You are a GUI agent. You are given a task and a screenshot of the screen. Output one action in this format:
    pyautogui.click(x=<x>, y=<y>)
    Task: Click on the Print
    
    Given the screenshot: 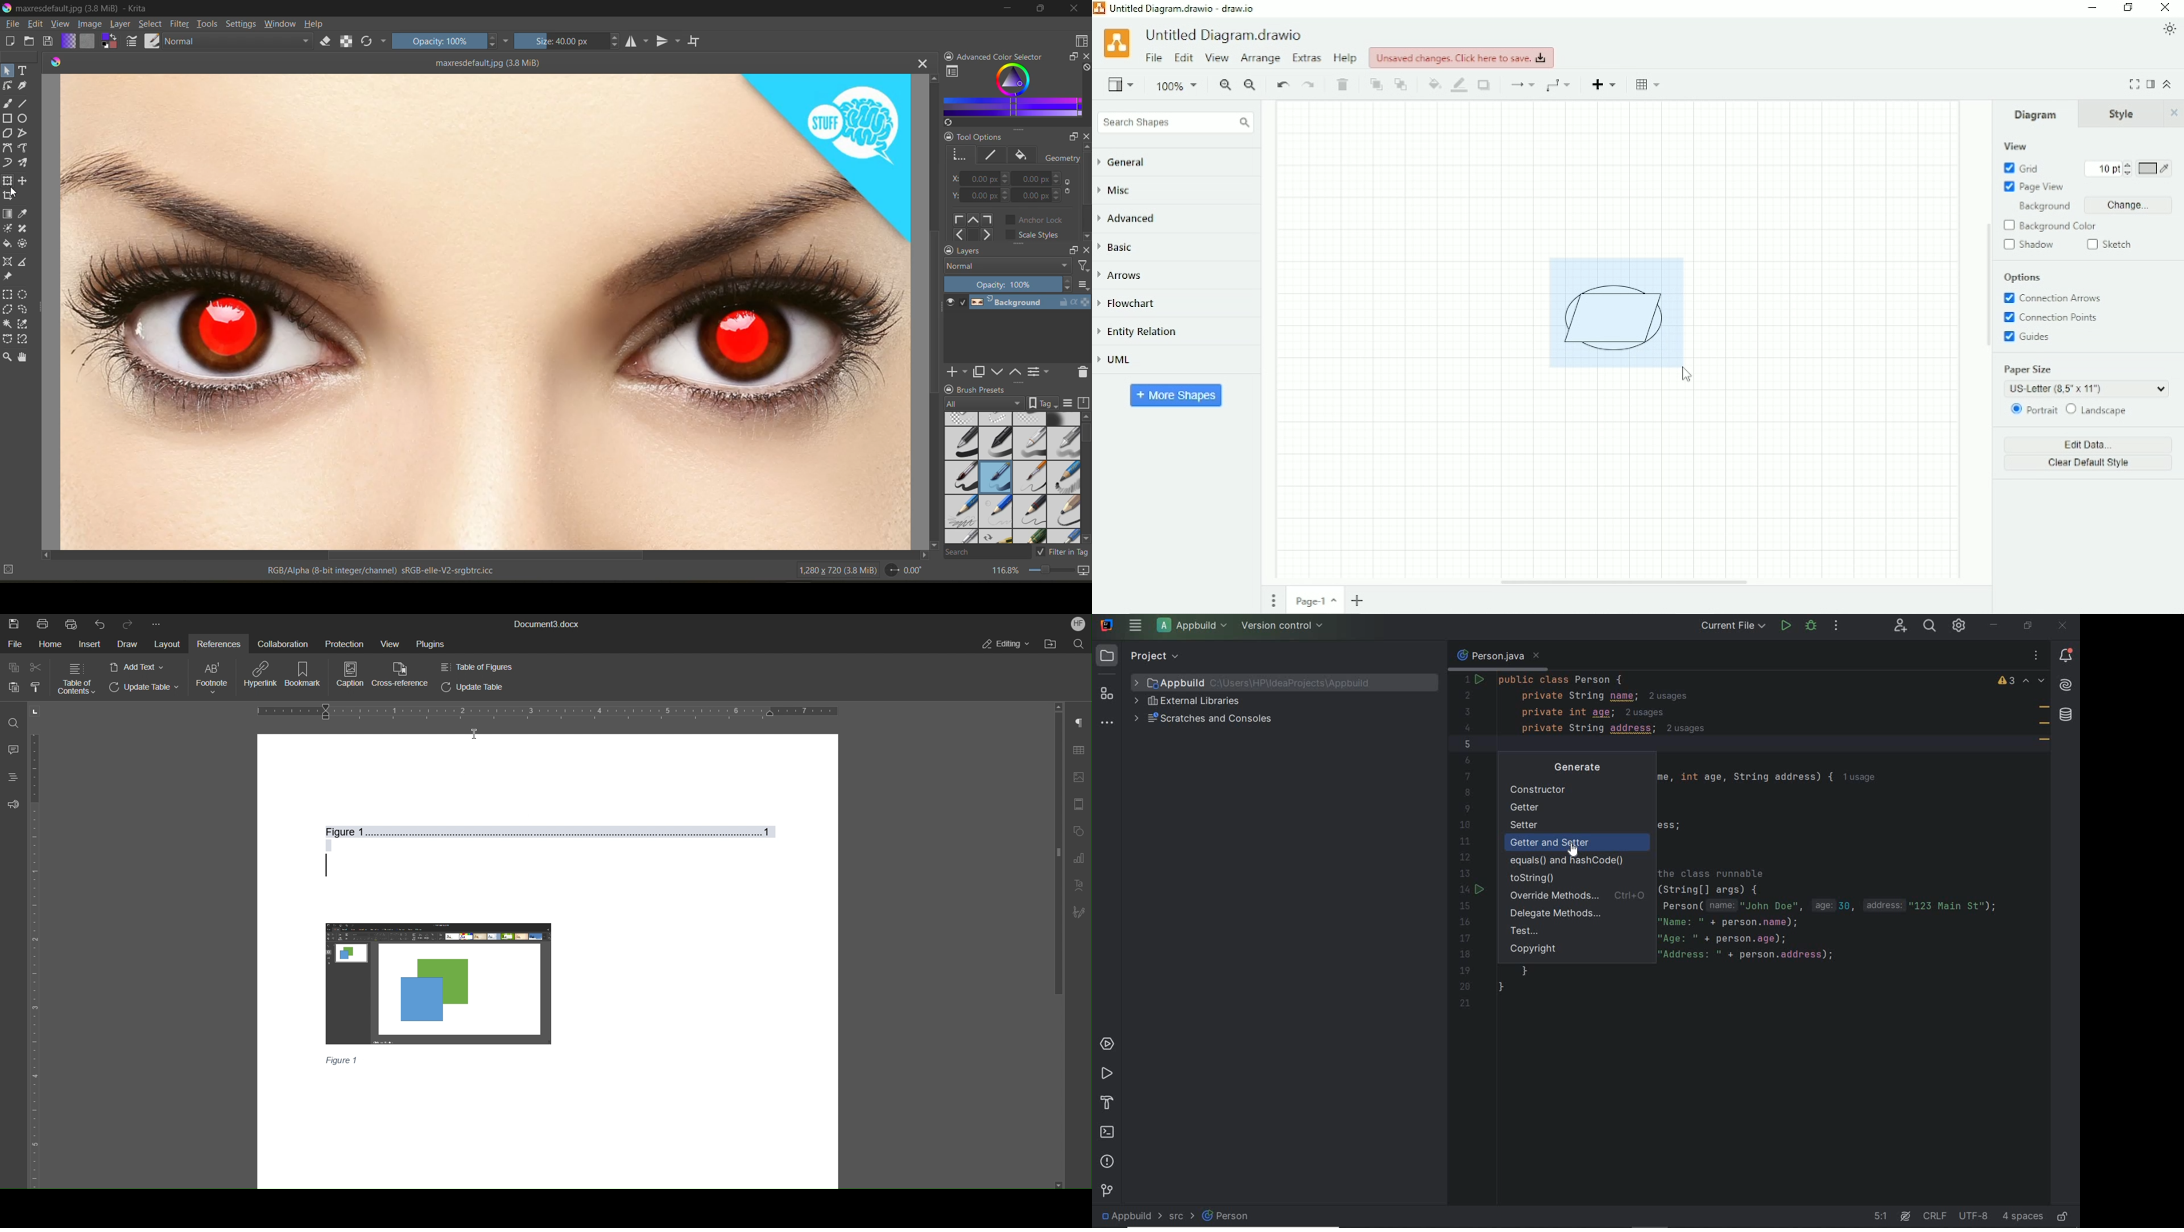 What is the action you would take?
    pyautogui.click(x=43, y=624)
    